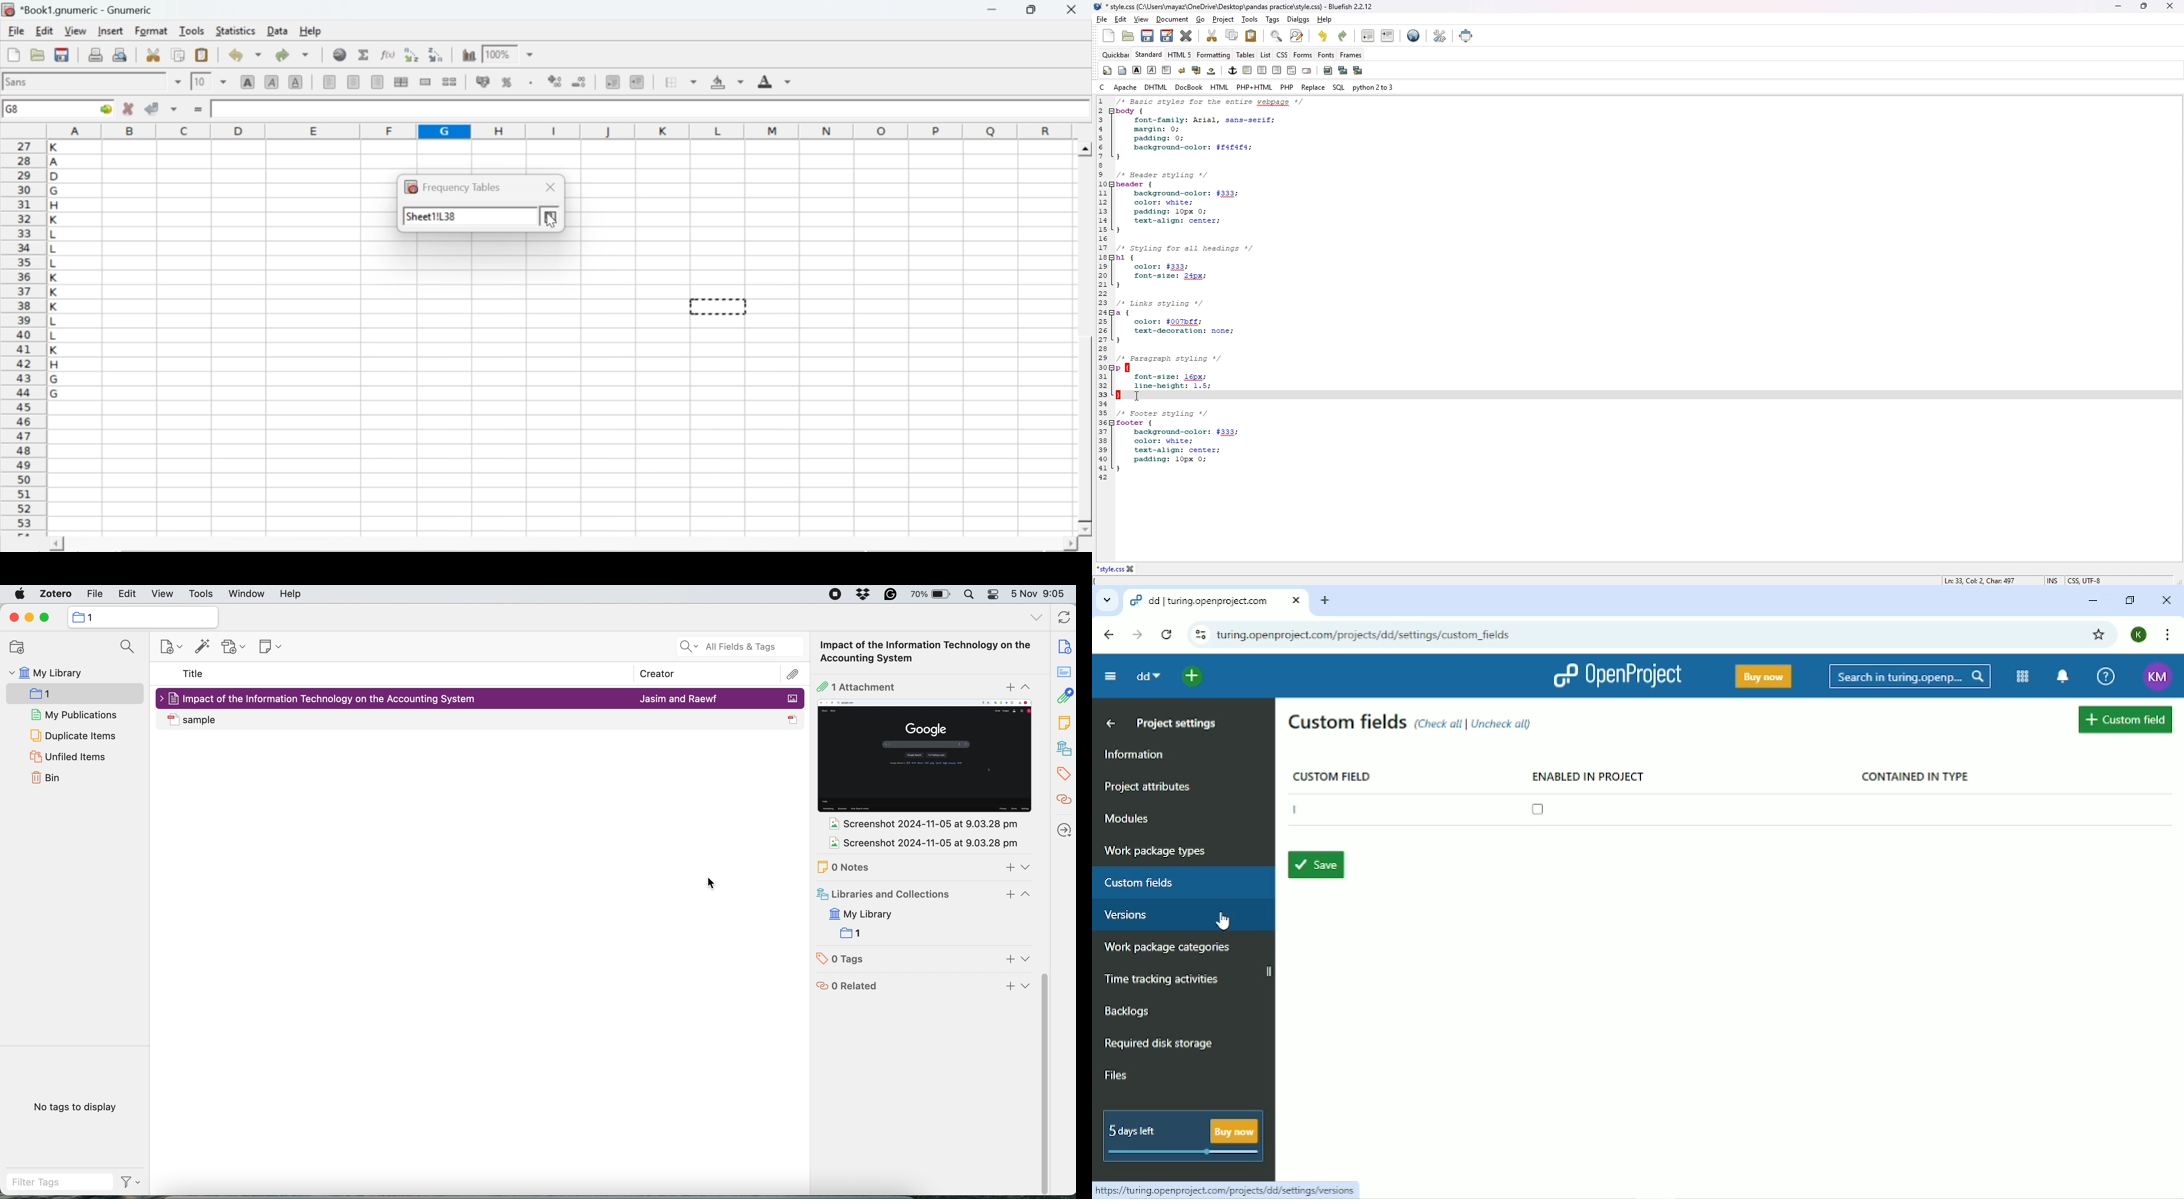 The width and height of the screenshot is (2184, 1204). What do you see at coordinates (1065, 797) in the screenshot?
I see `attachements` at bounding box center [1065, 797].